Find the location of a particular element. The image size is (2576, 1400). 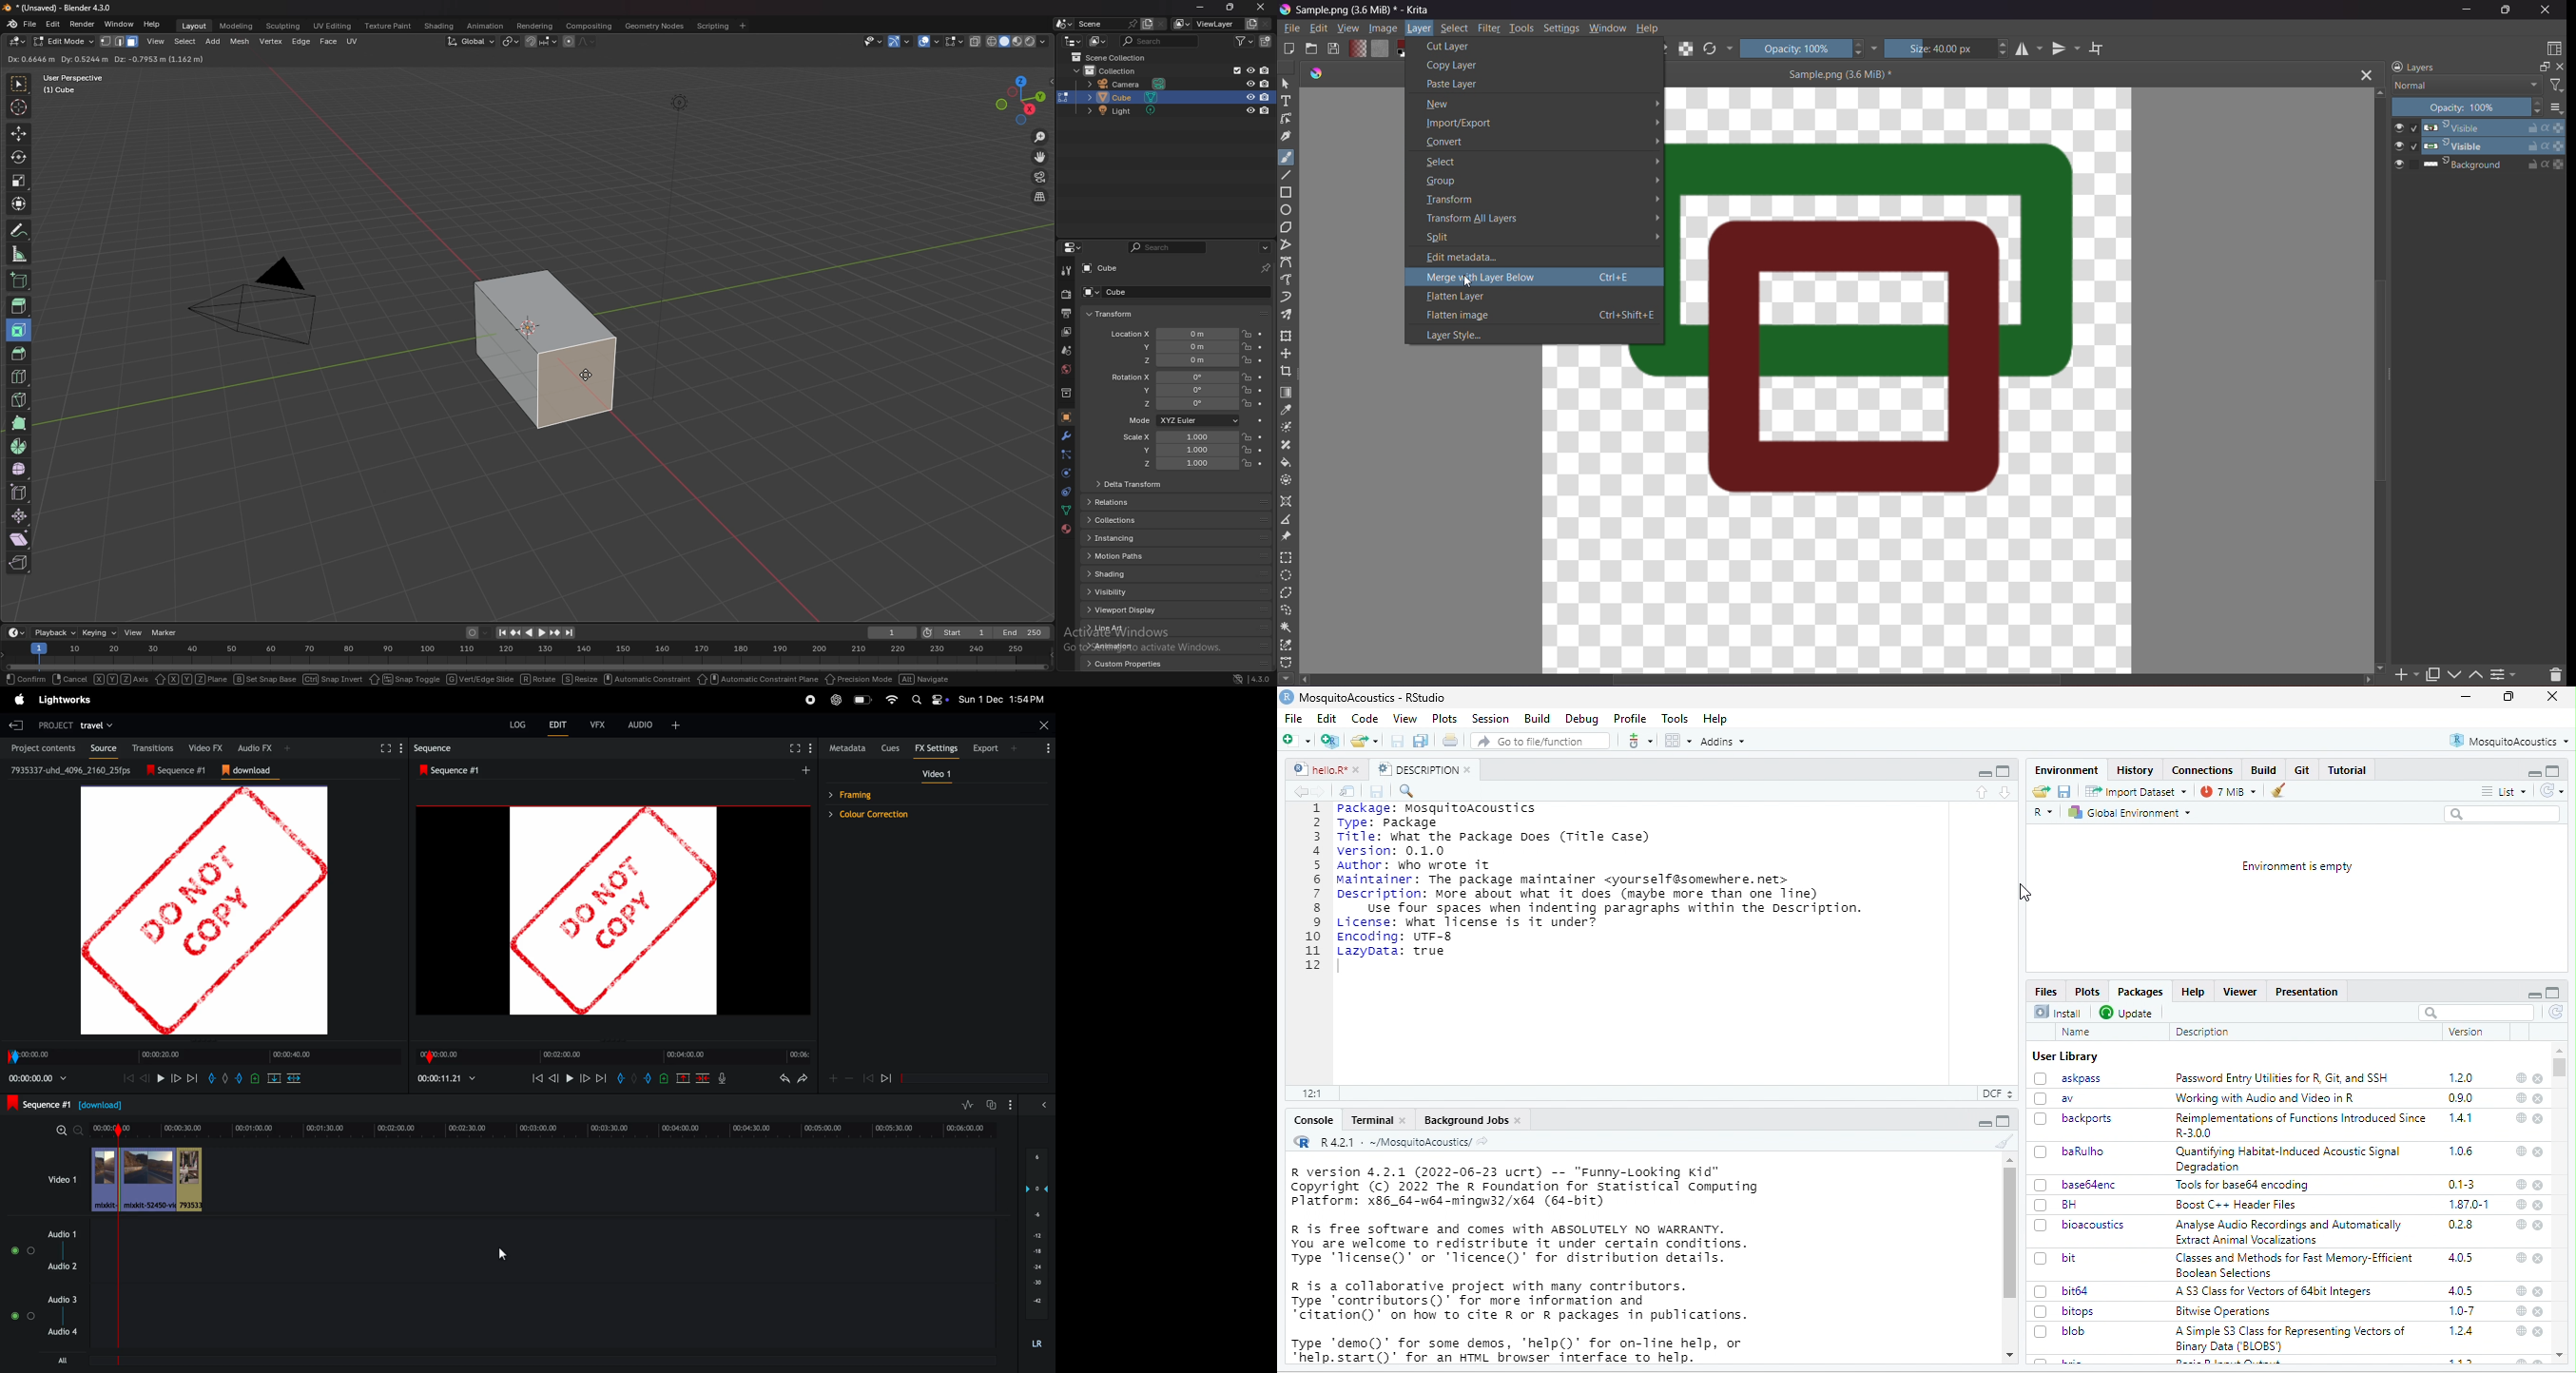

0.2.8 is located at coordinates (2462, 1226).